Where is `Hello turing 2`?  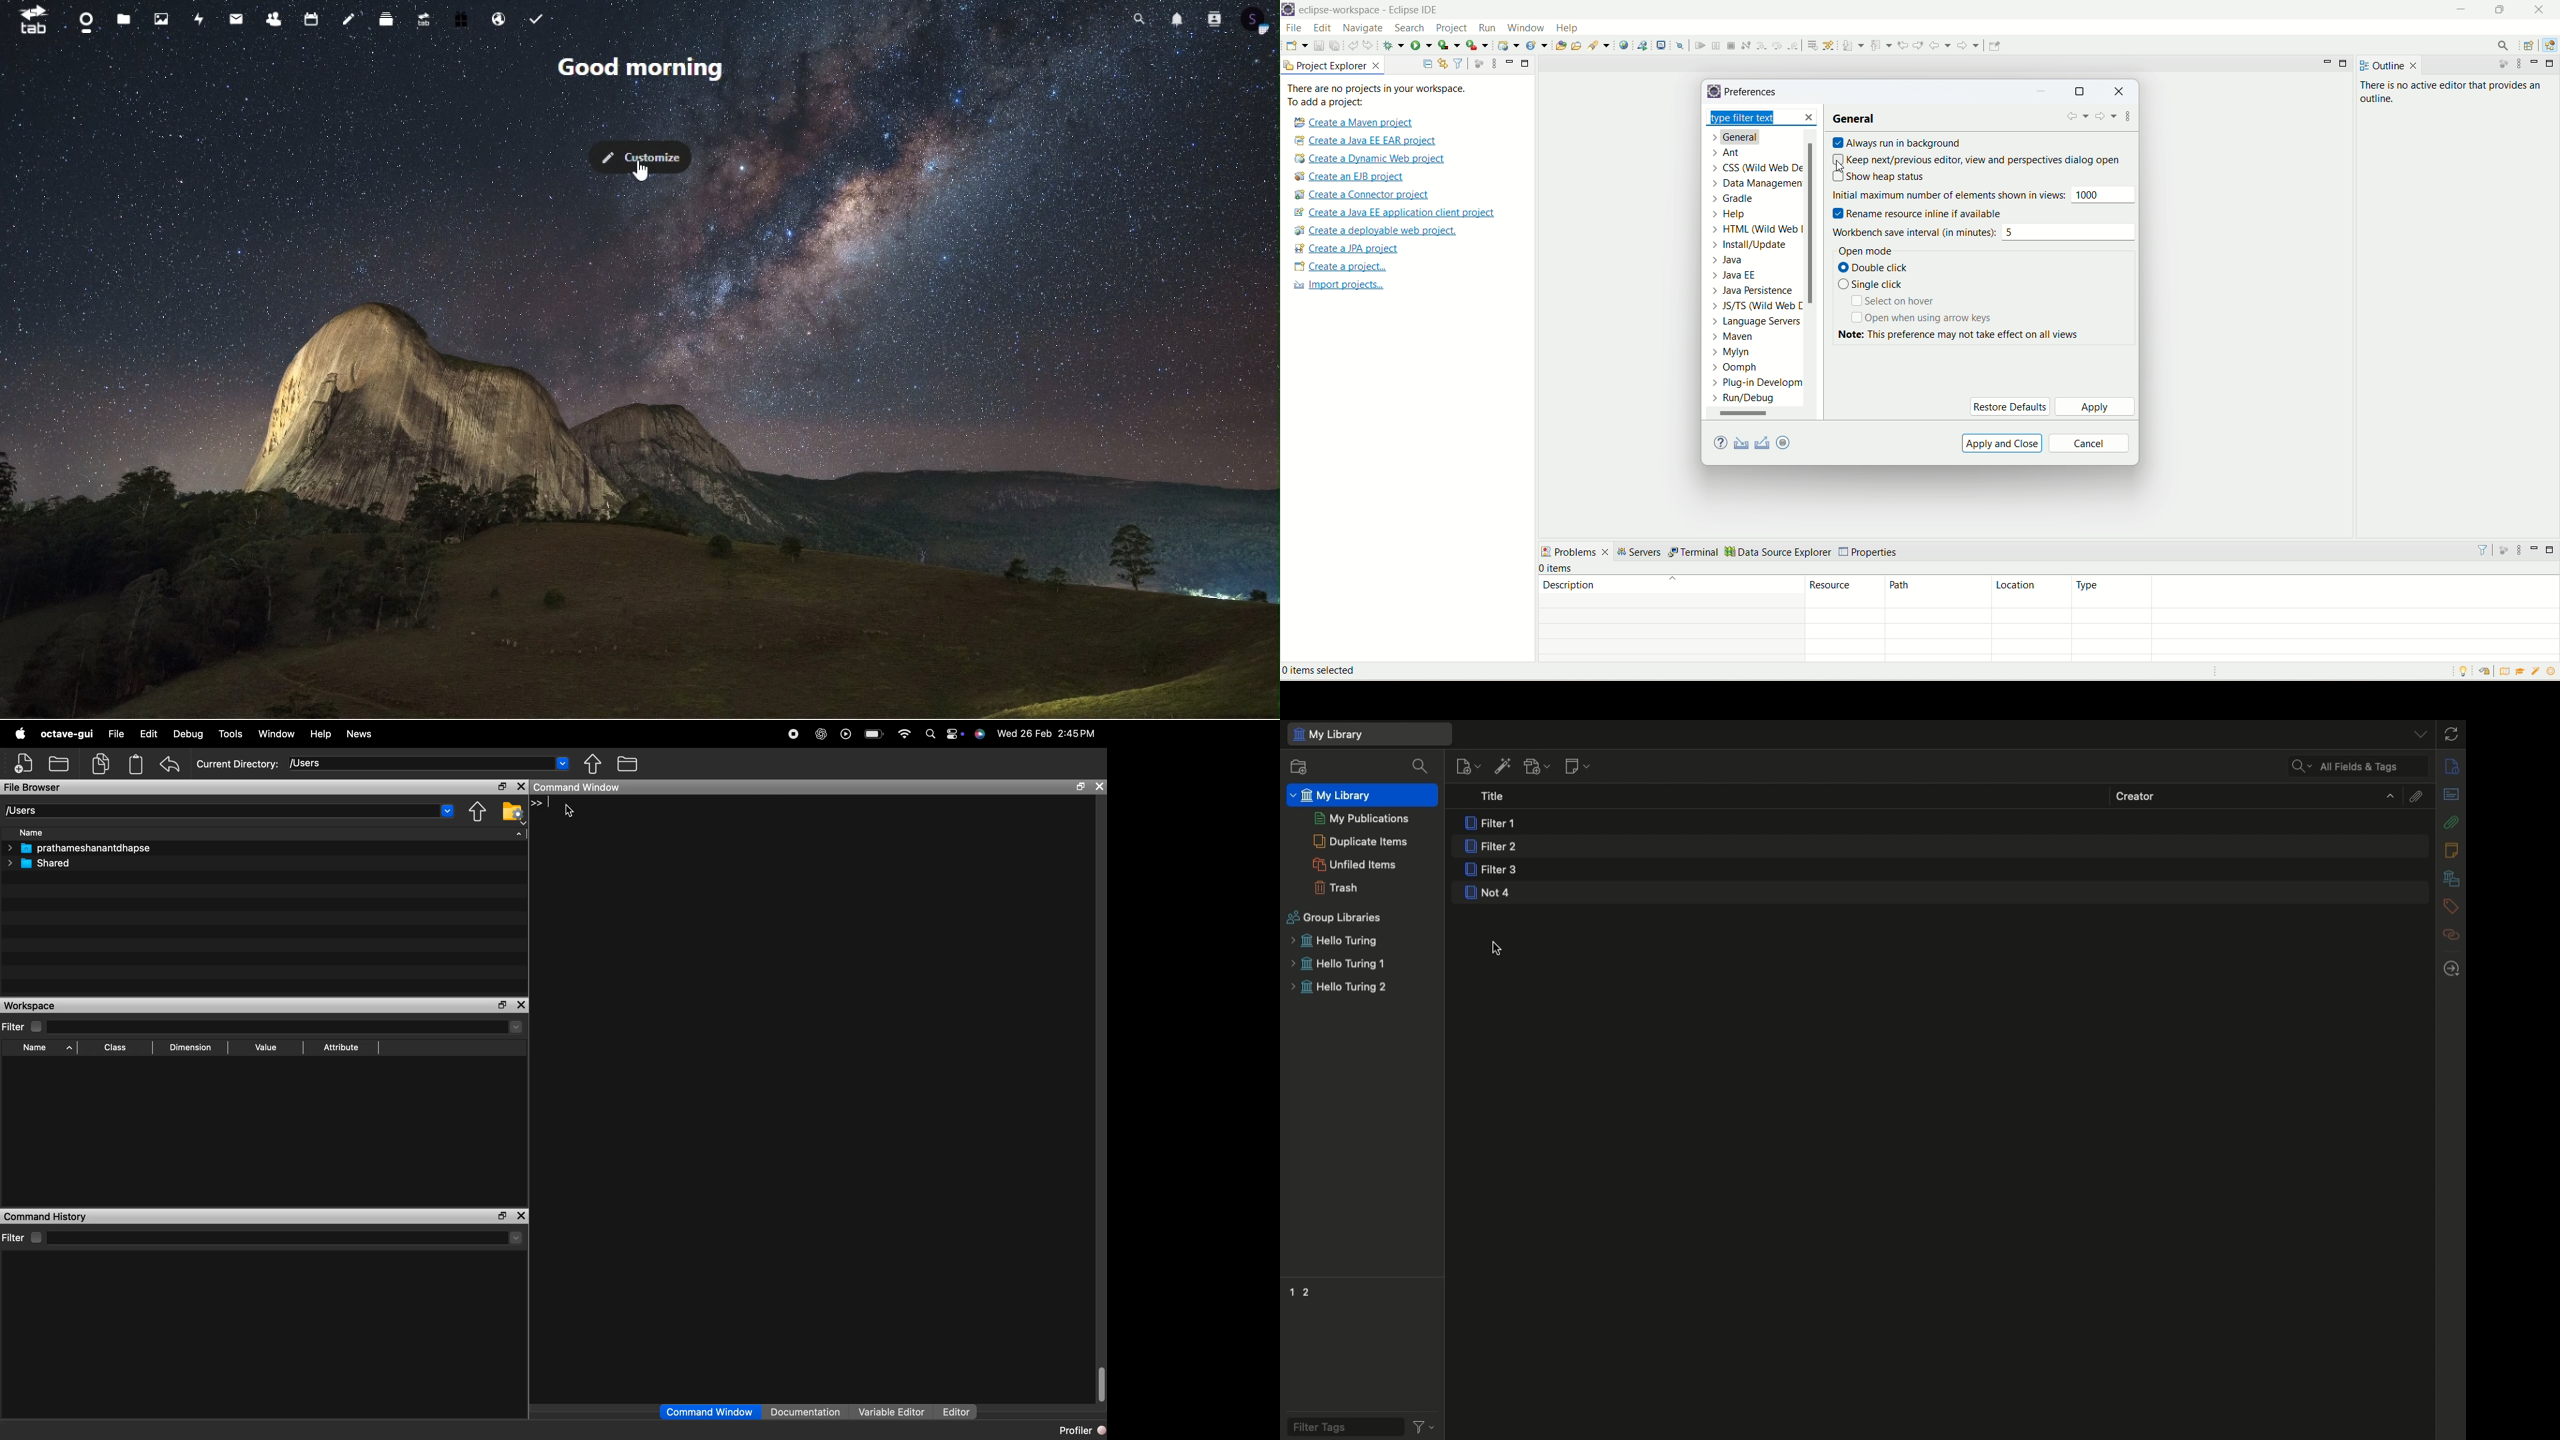 Hello turing 2 is located at coordinates (1337, 991).